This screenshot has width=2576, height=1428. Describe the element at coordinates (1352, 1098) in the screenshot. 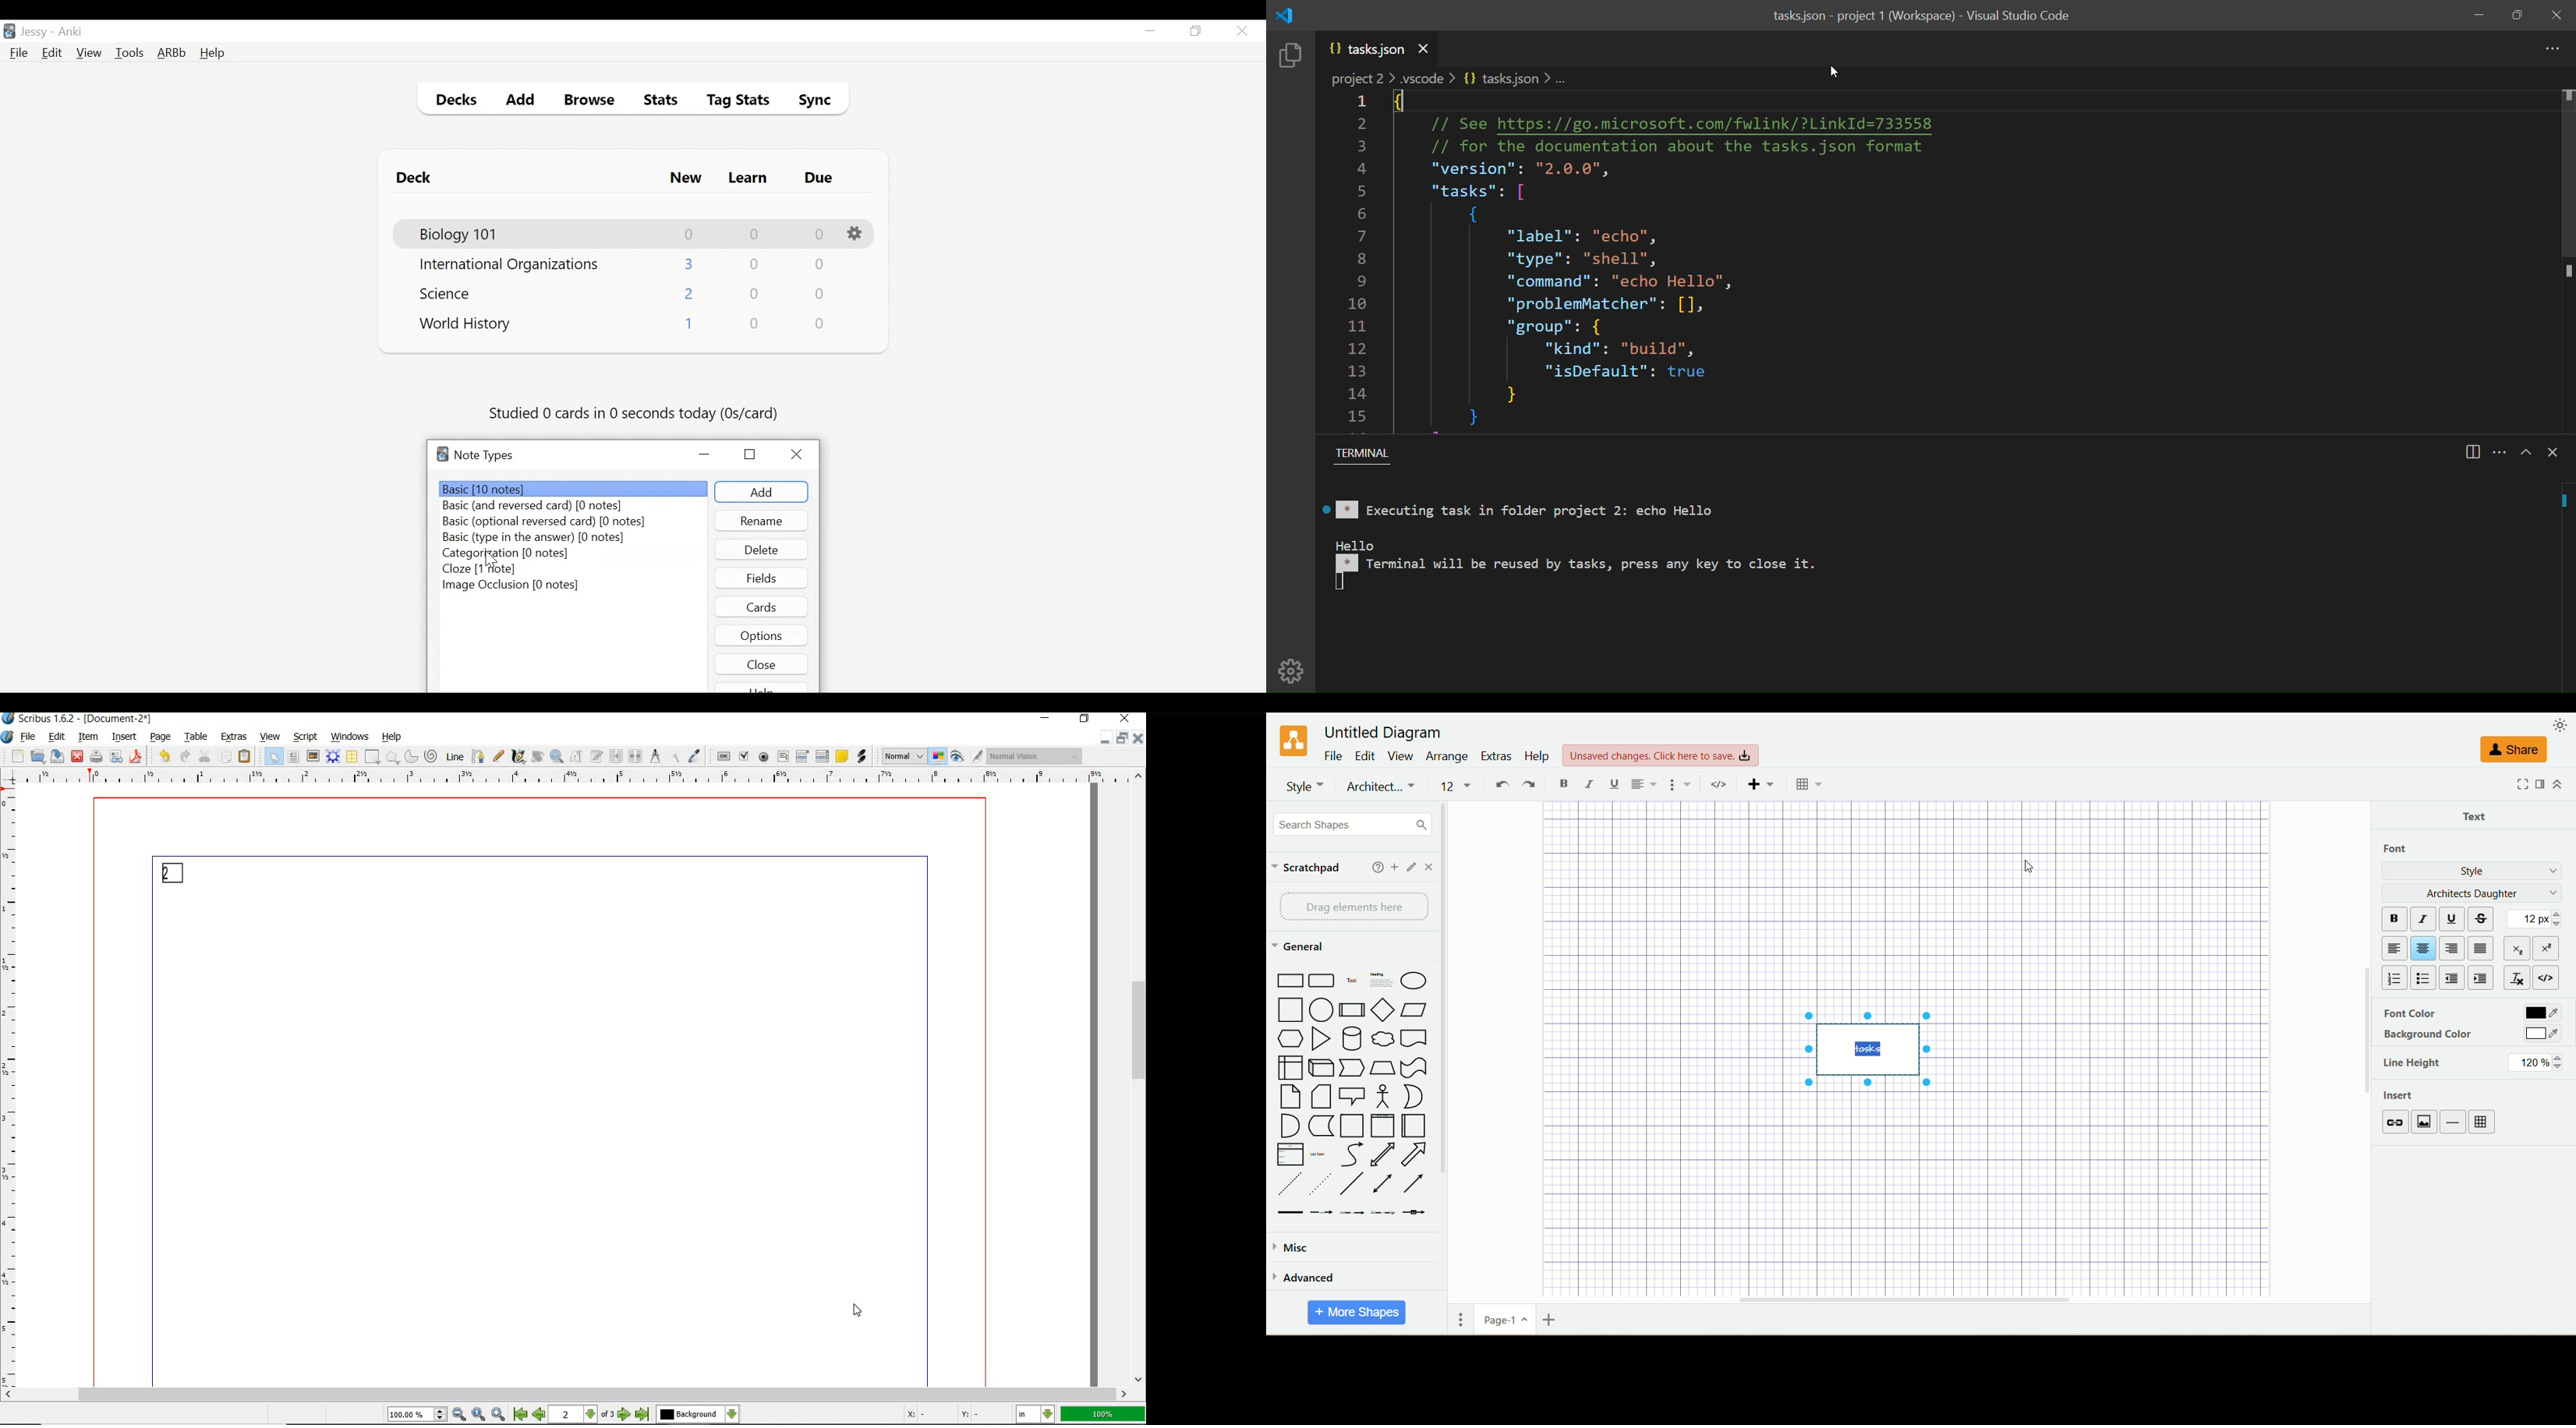

I see `Speech Bubble` at that location.